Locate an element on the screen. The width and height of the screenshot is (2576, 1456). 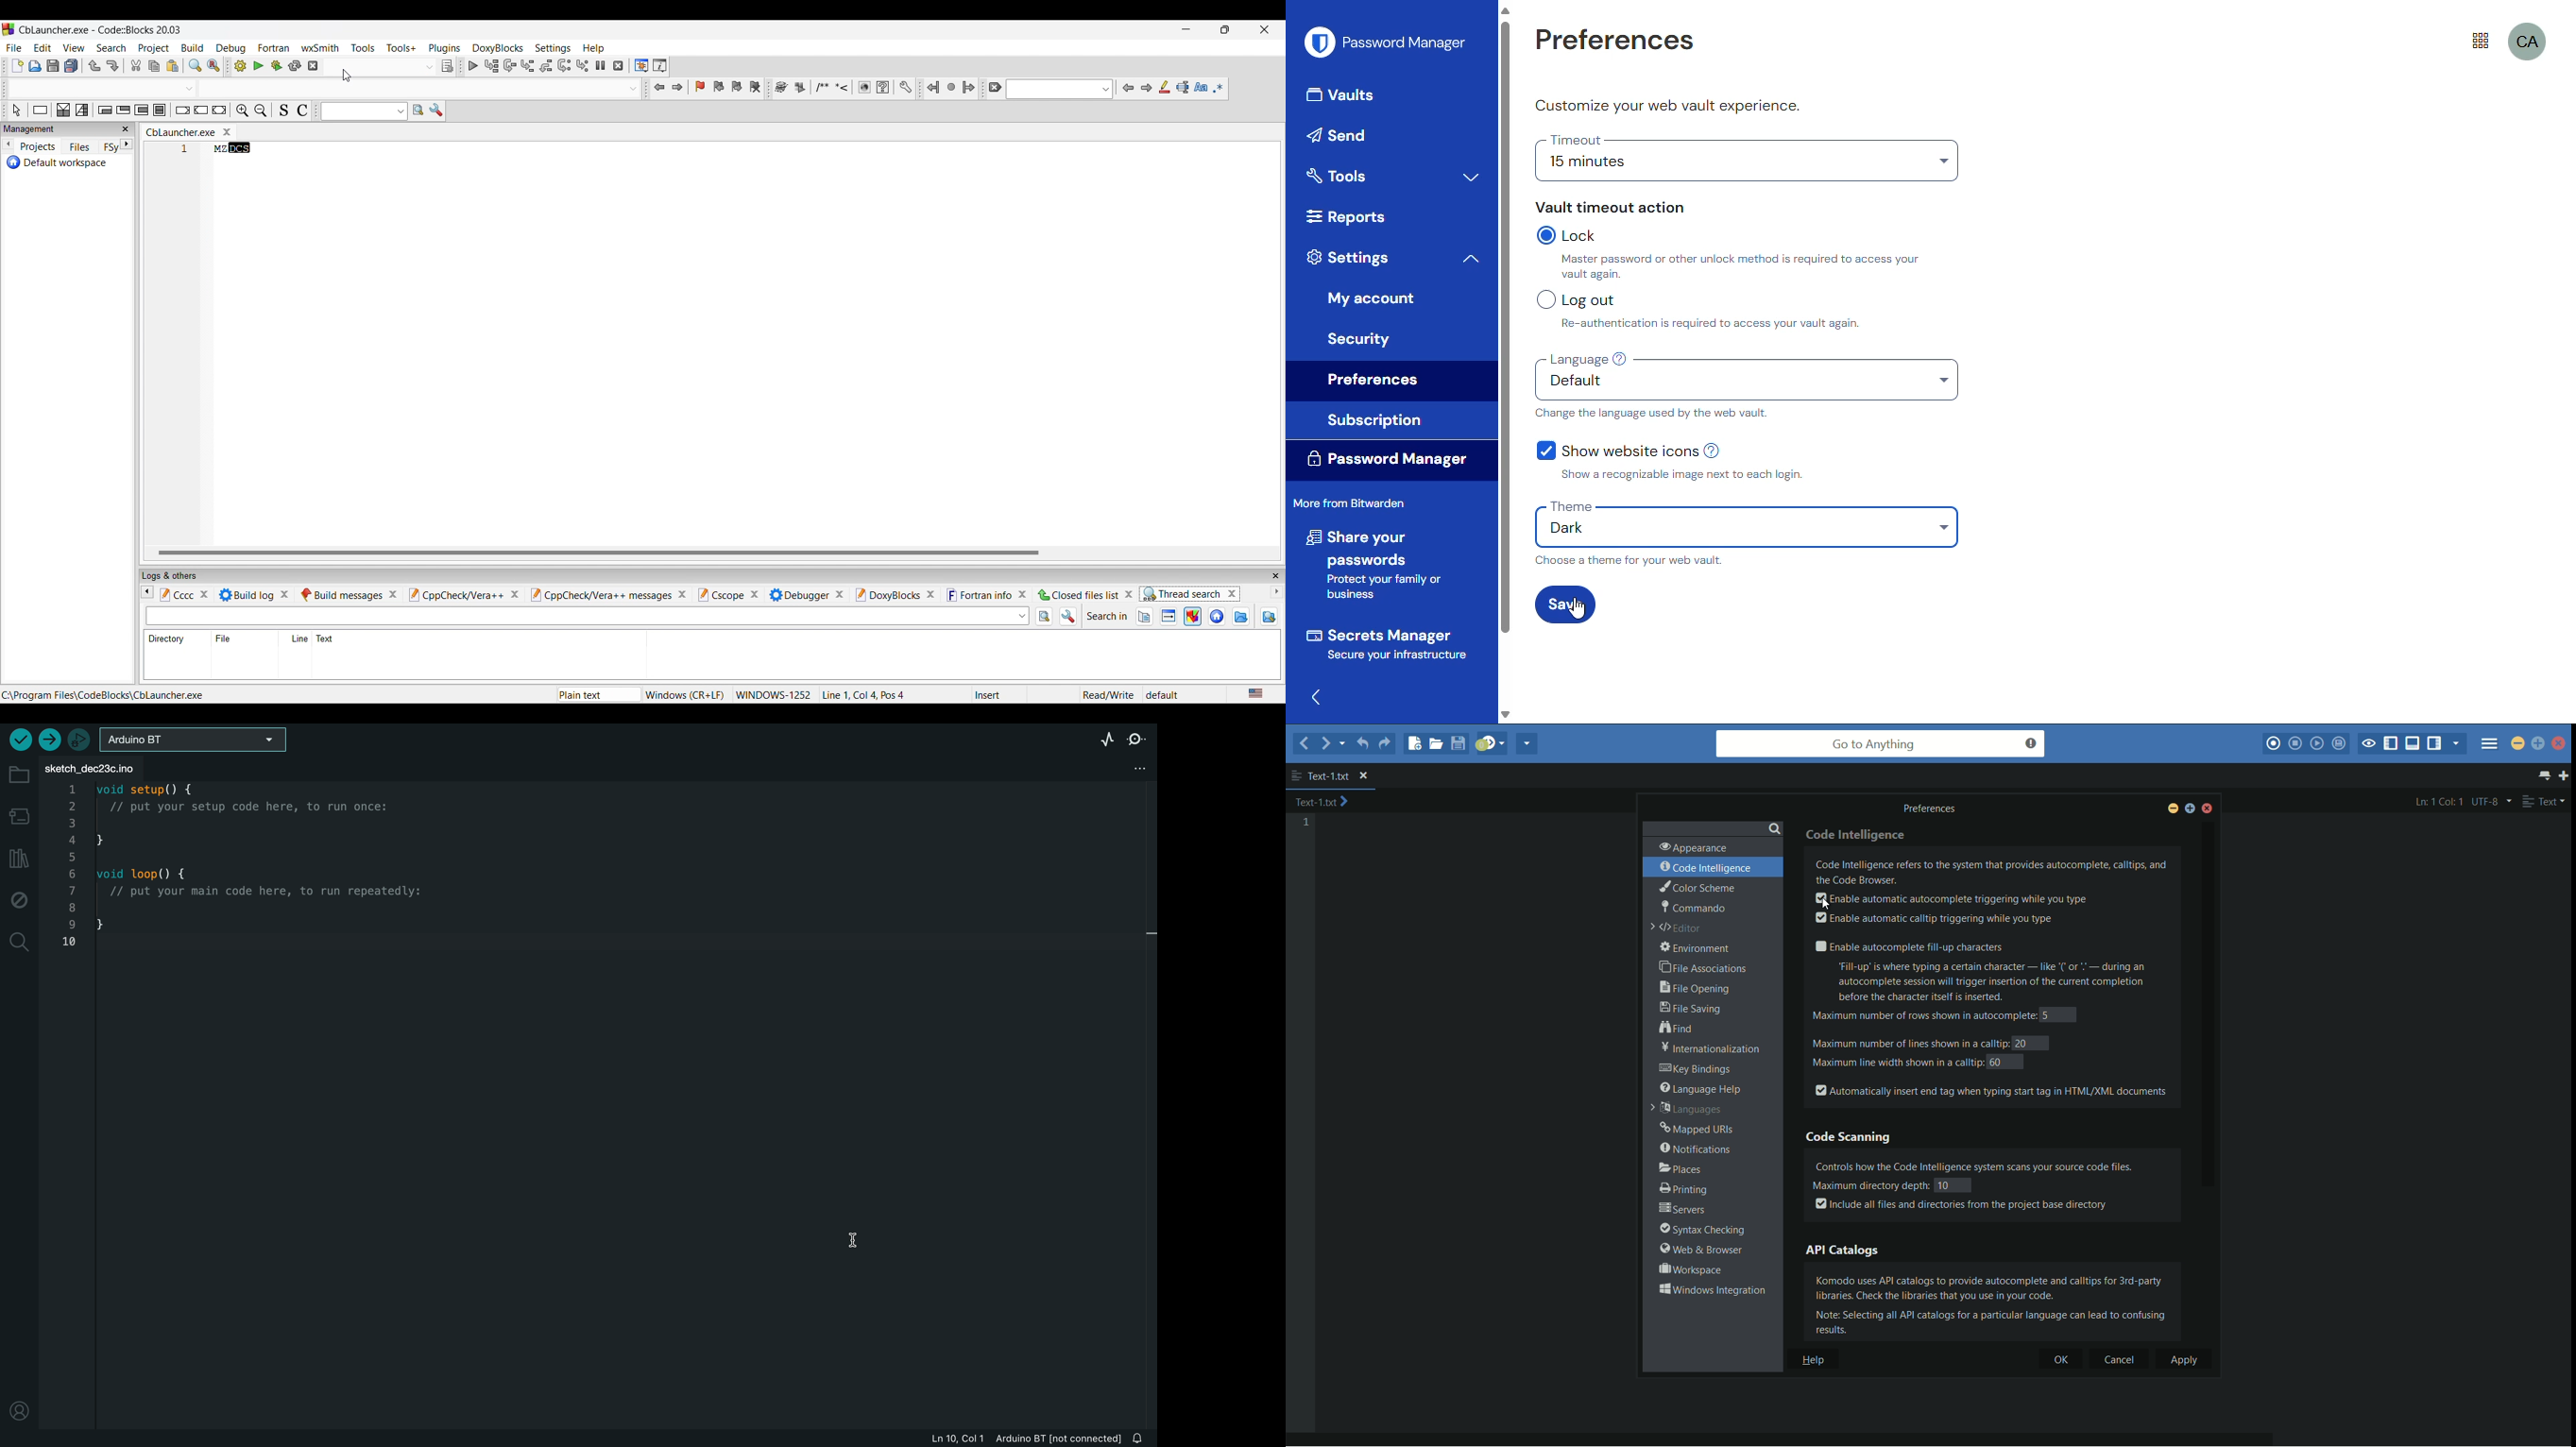
Text to search options is located at coordinates (401, 111).